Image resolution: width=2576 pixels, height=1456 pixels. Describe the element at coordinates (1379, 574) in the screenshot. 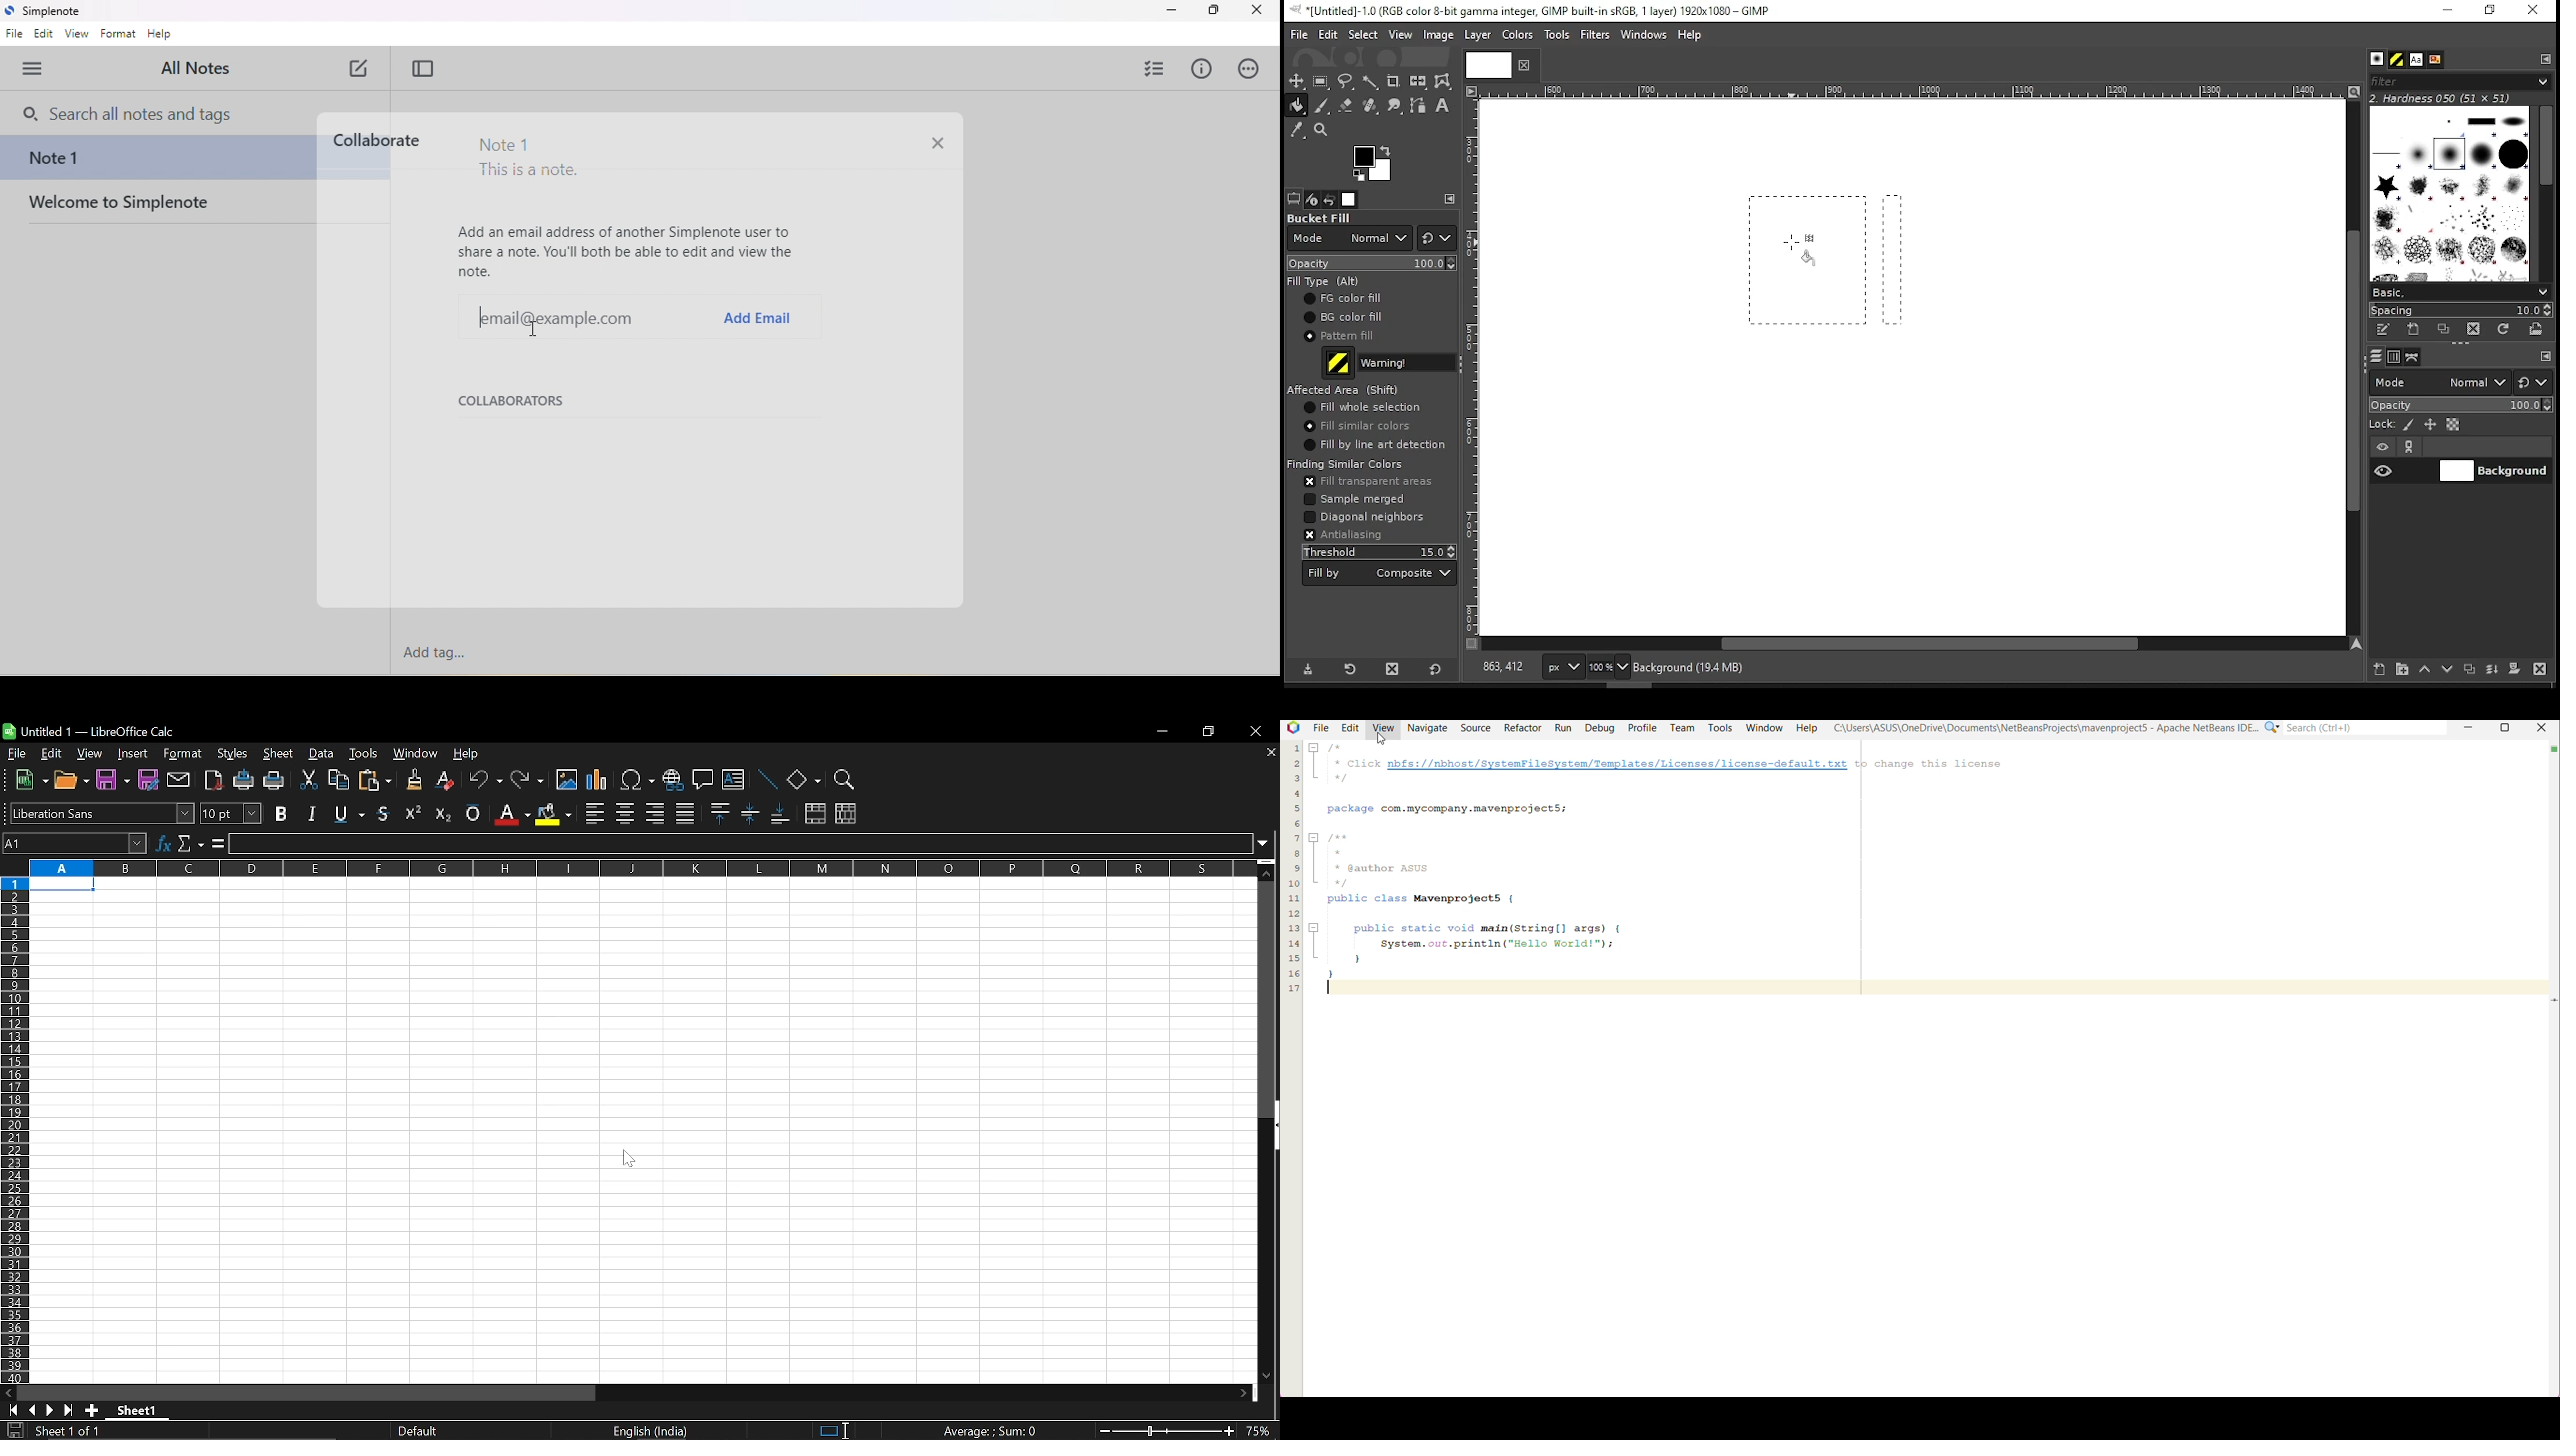

I see `fill by` at that location.